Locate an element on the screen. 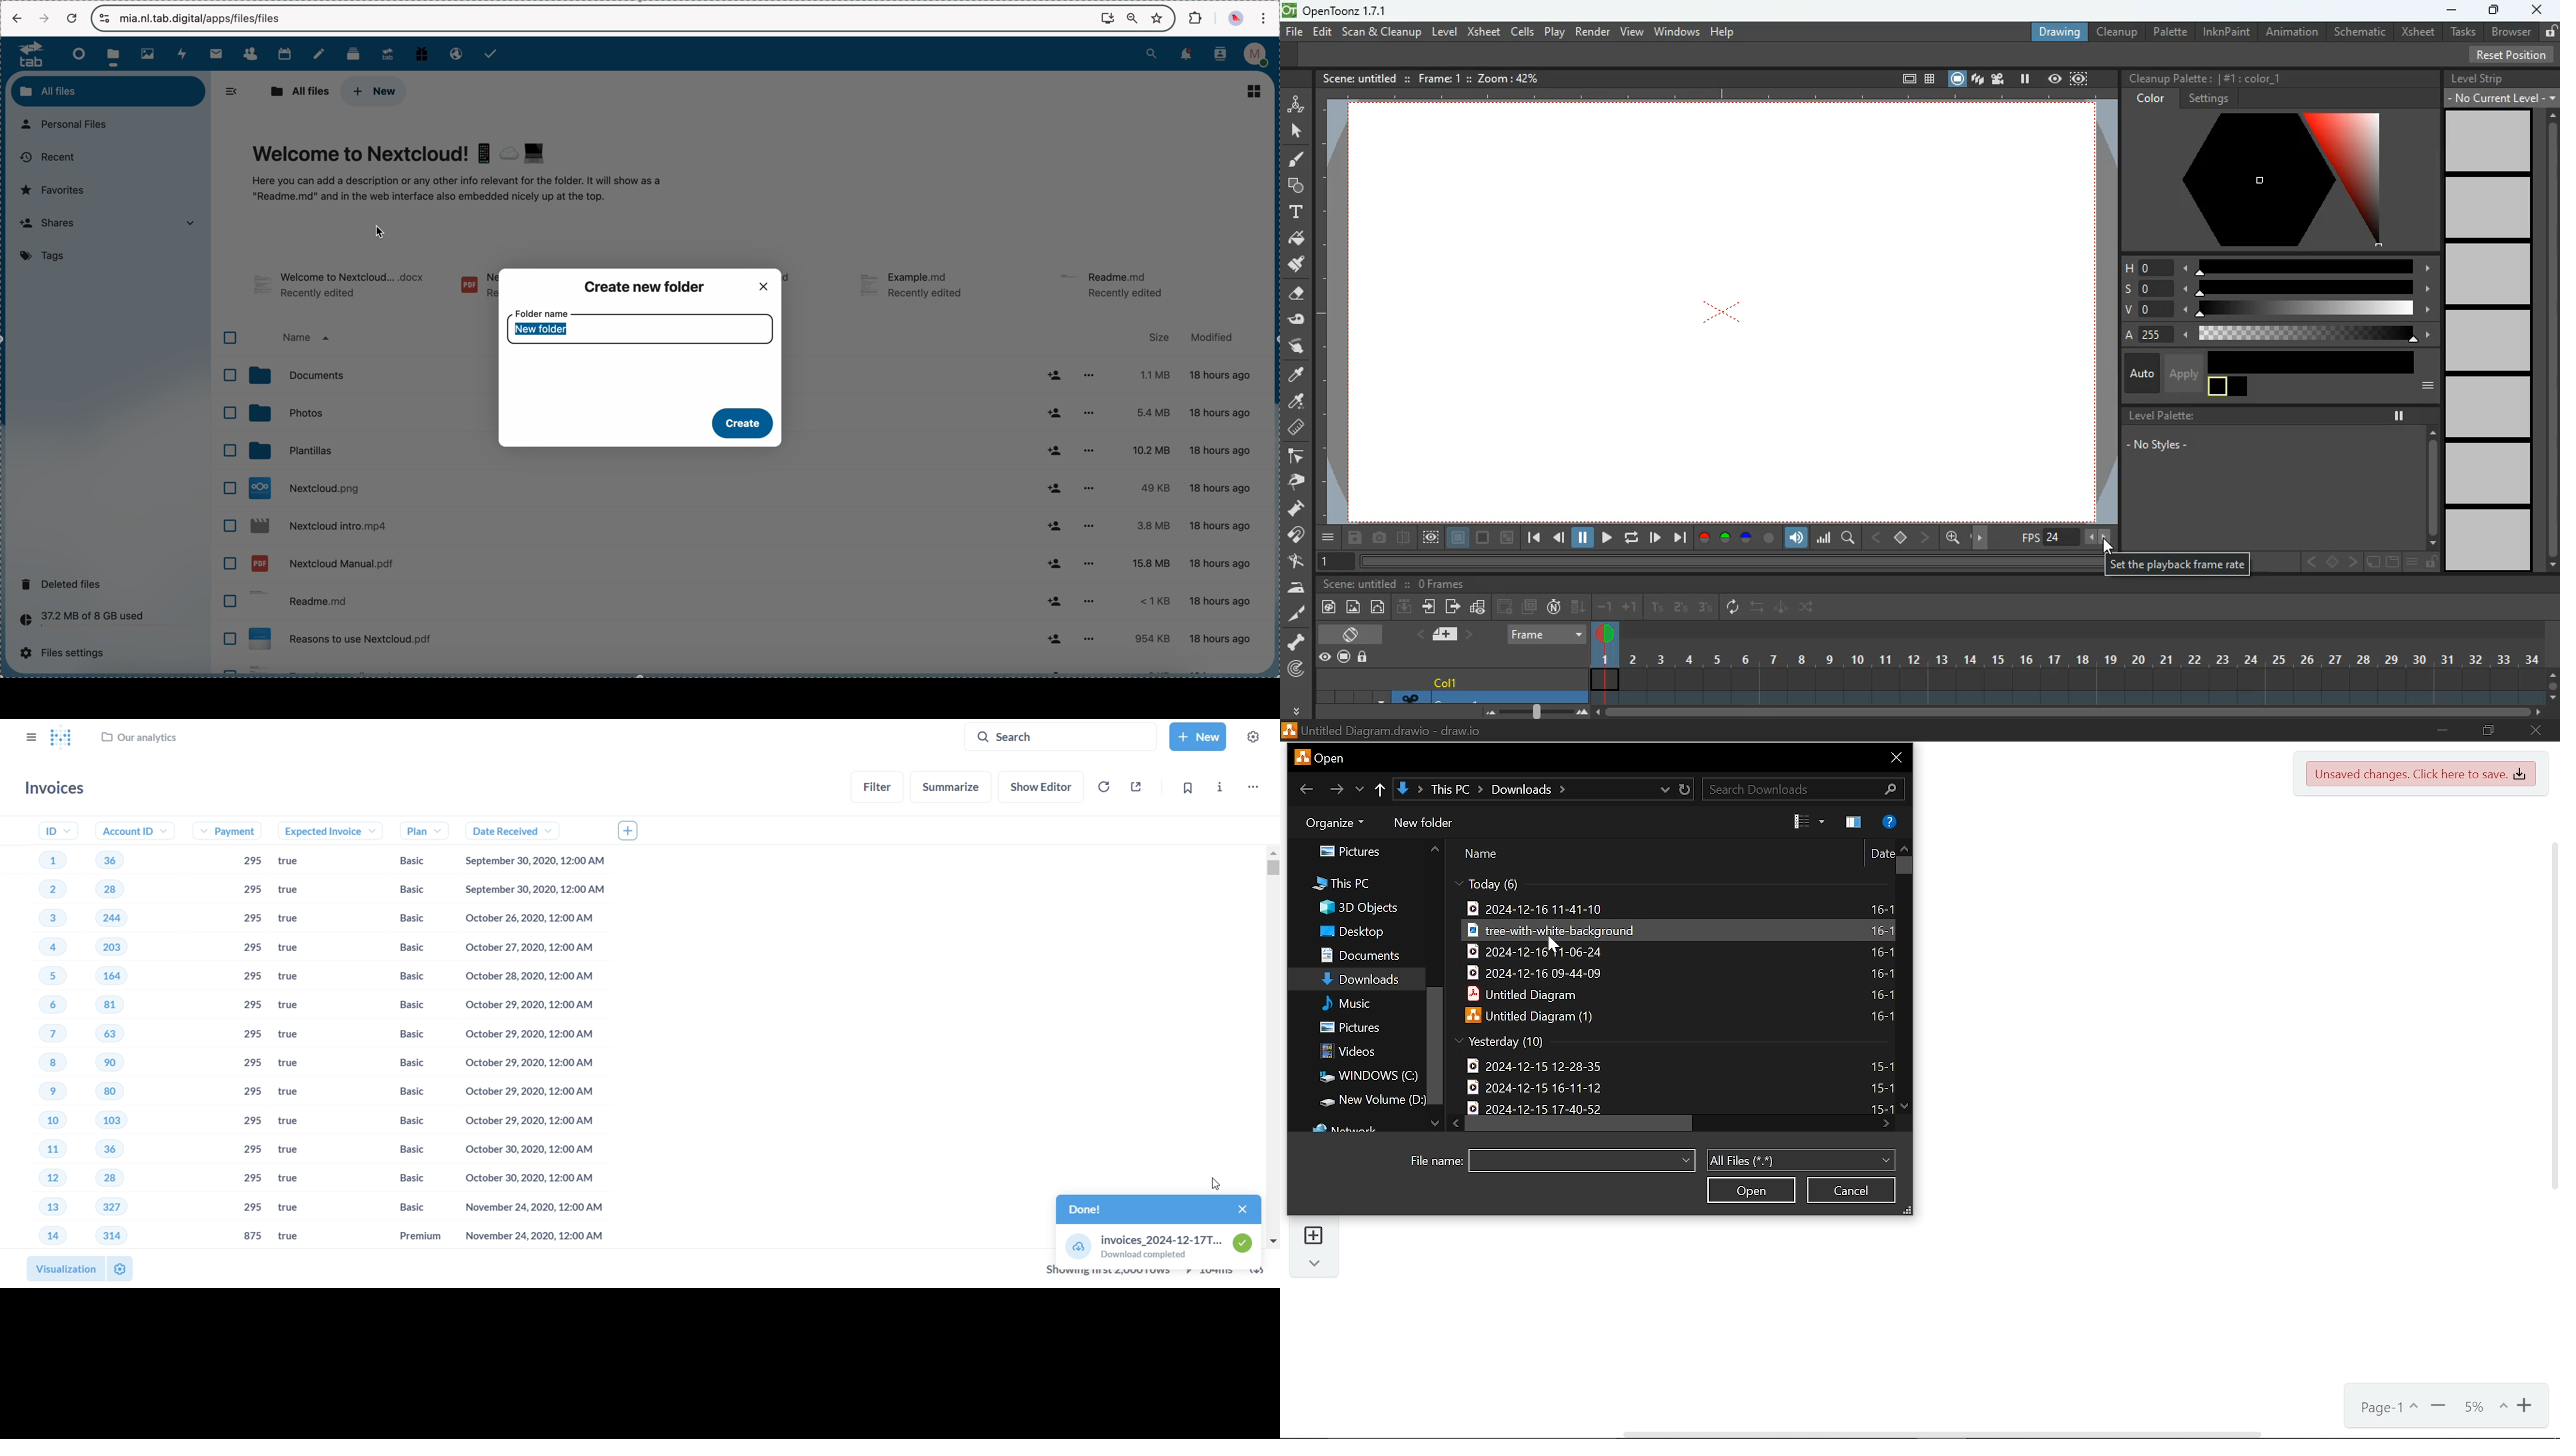  activity is located at coordinates (183, 53).